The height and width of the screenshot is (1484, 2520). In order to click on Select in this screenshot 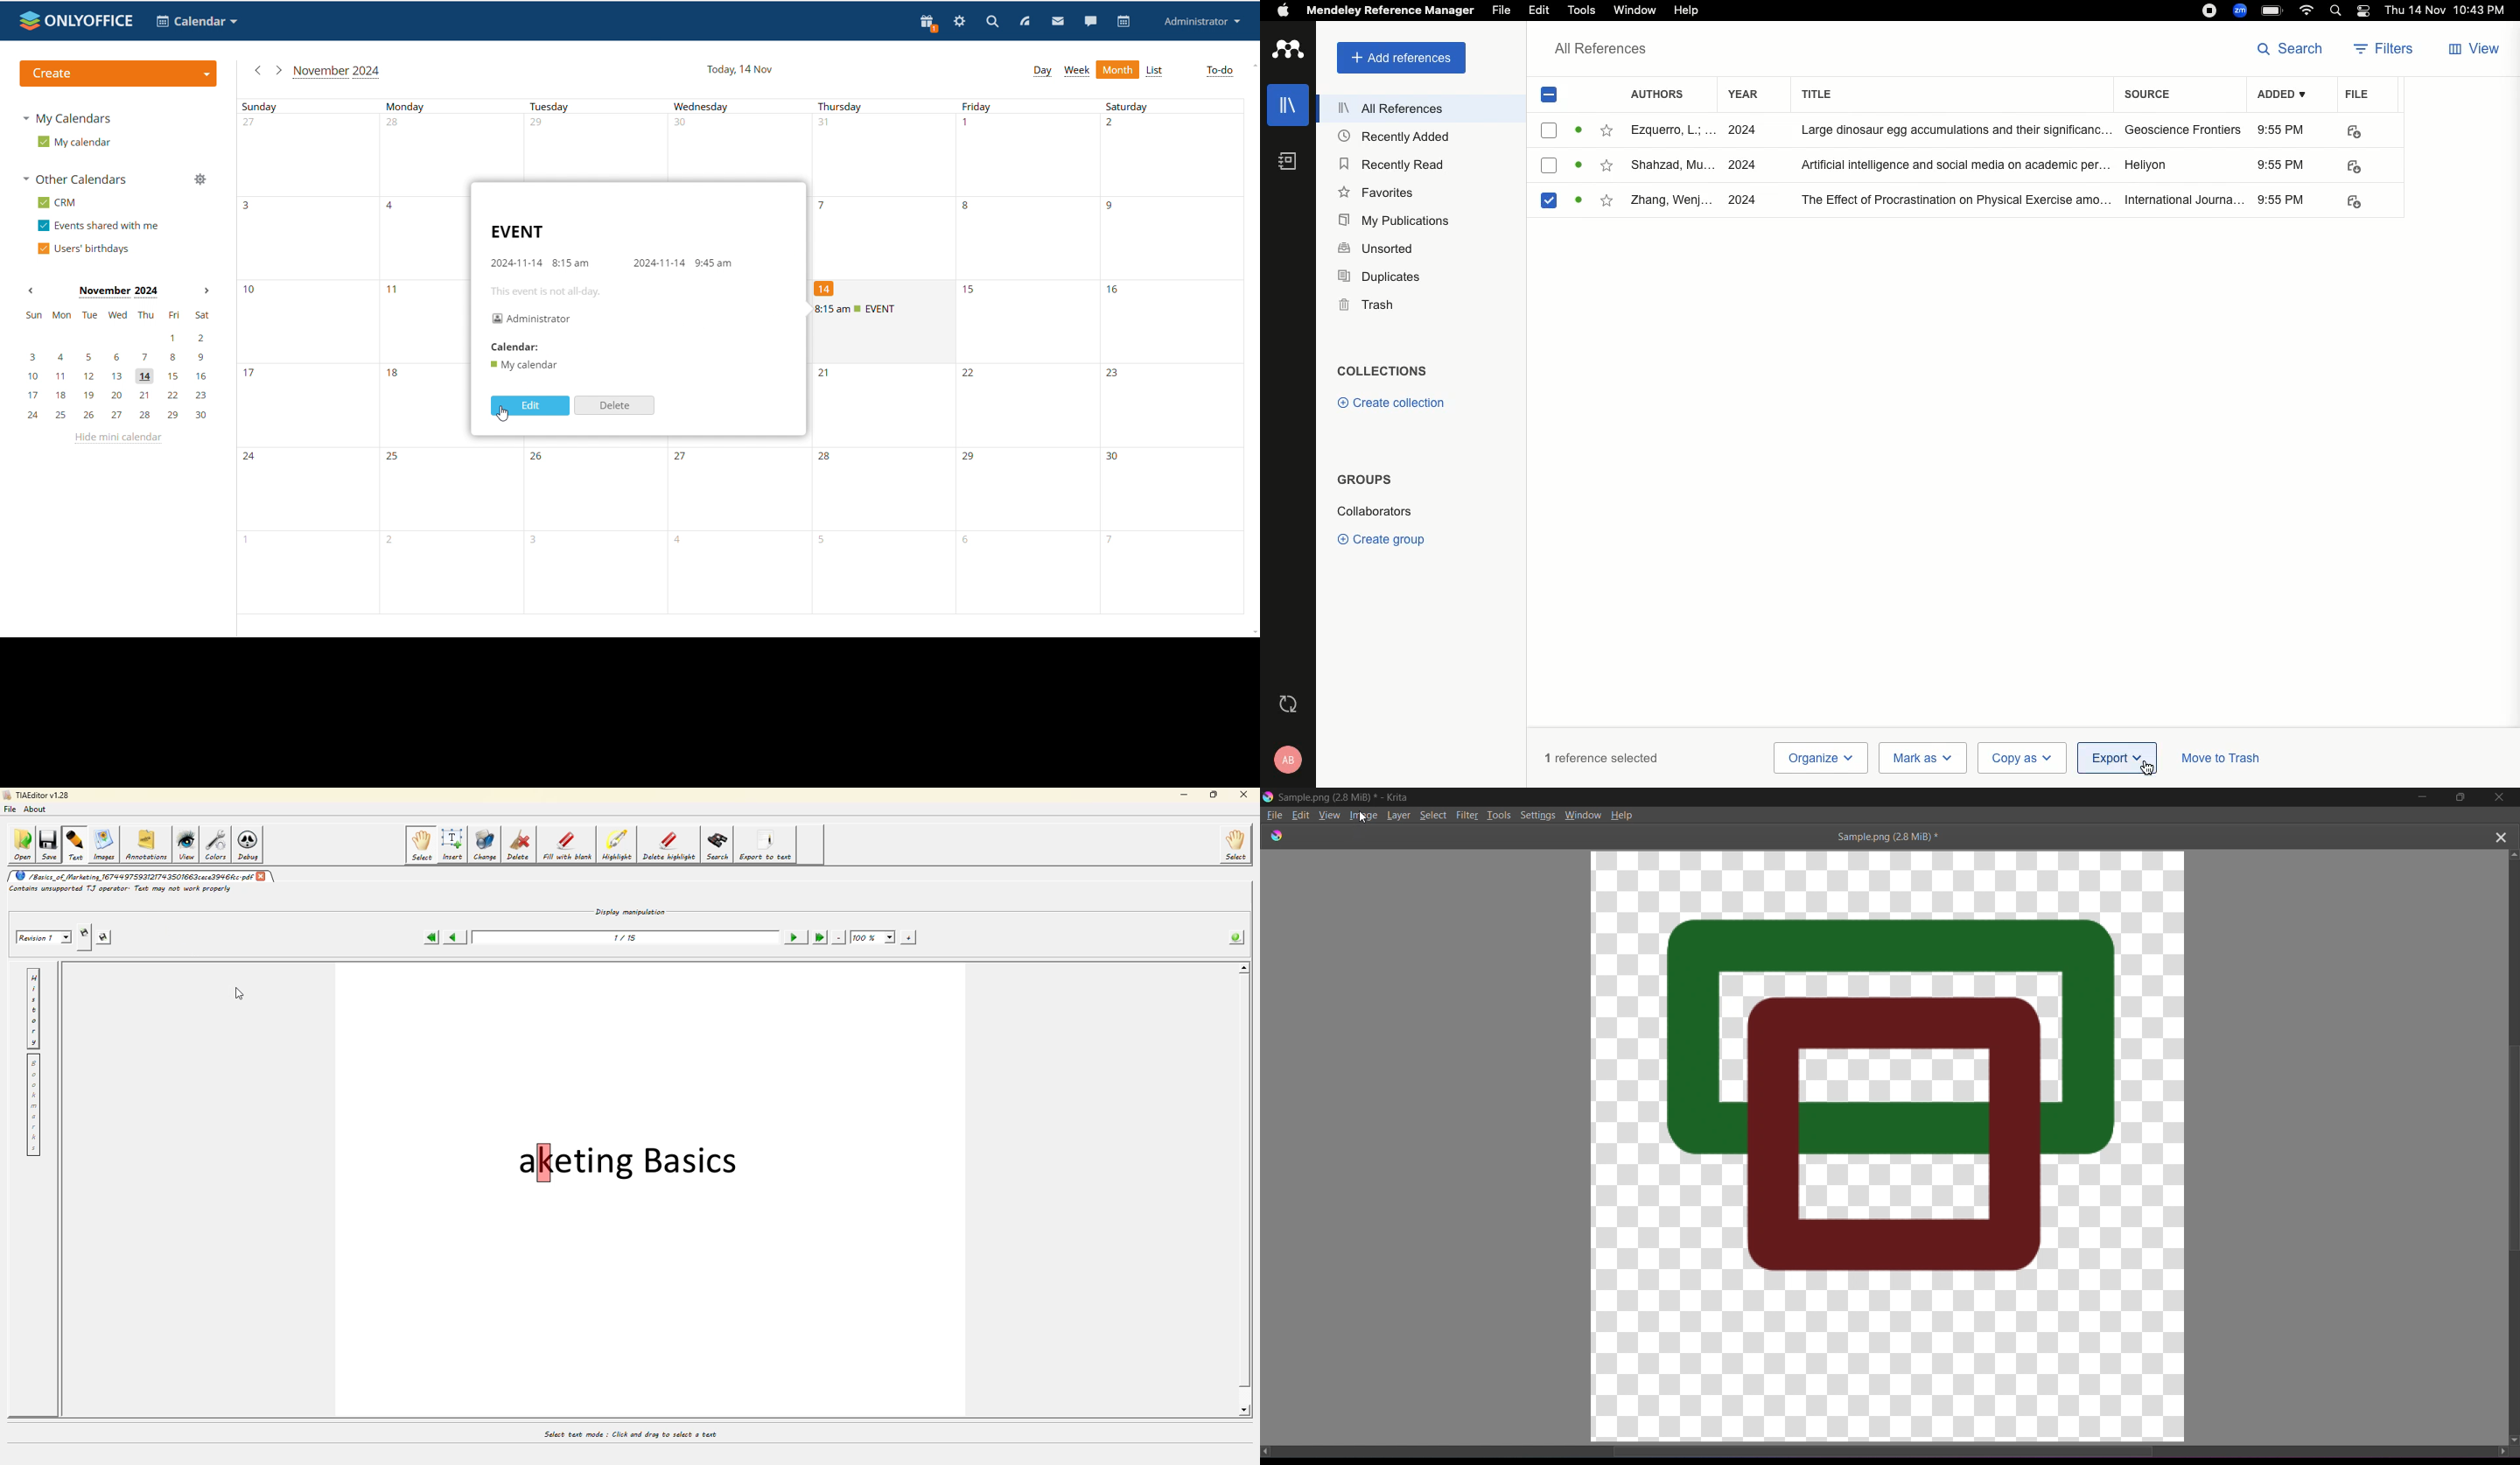, I will do `click(1436, 815)`.